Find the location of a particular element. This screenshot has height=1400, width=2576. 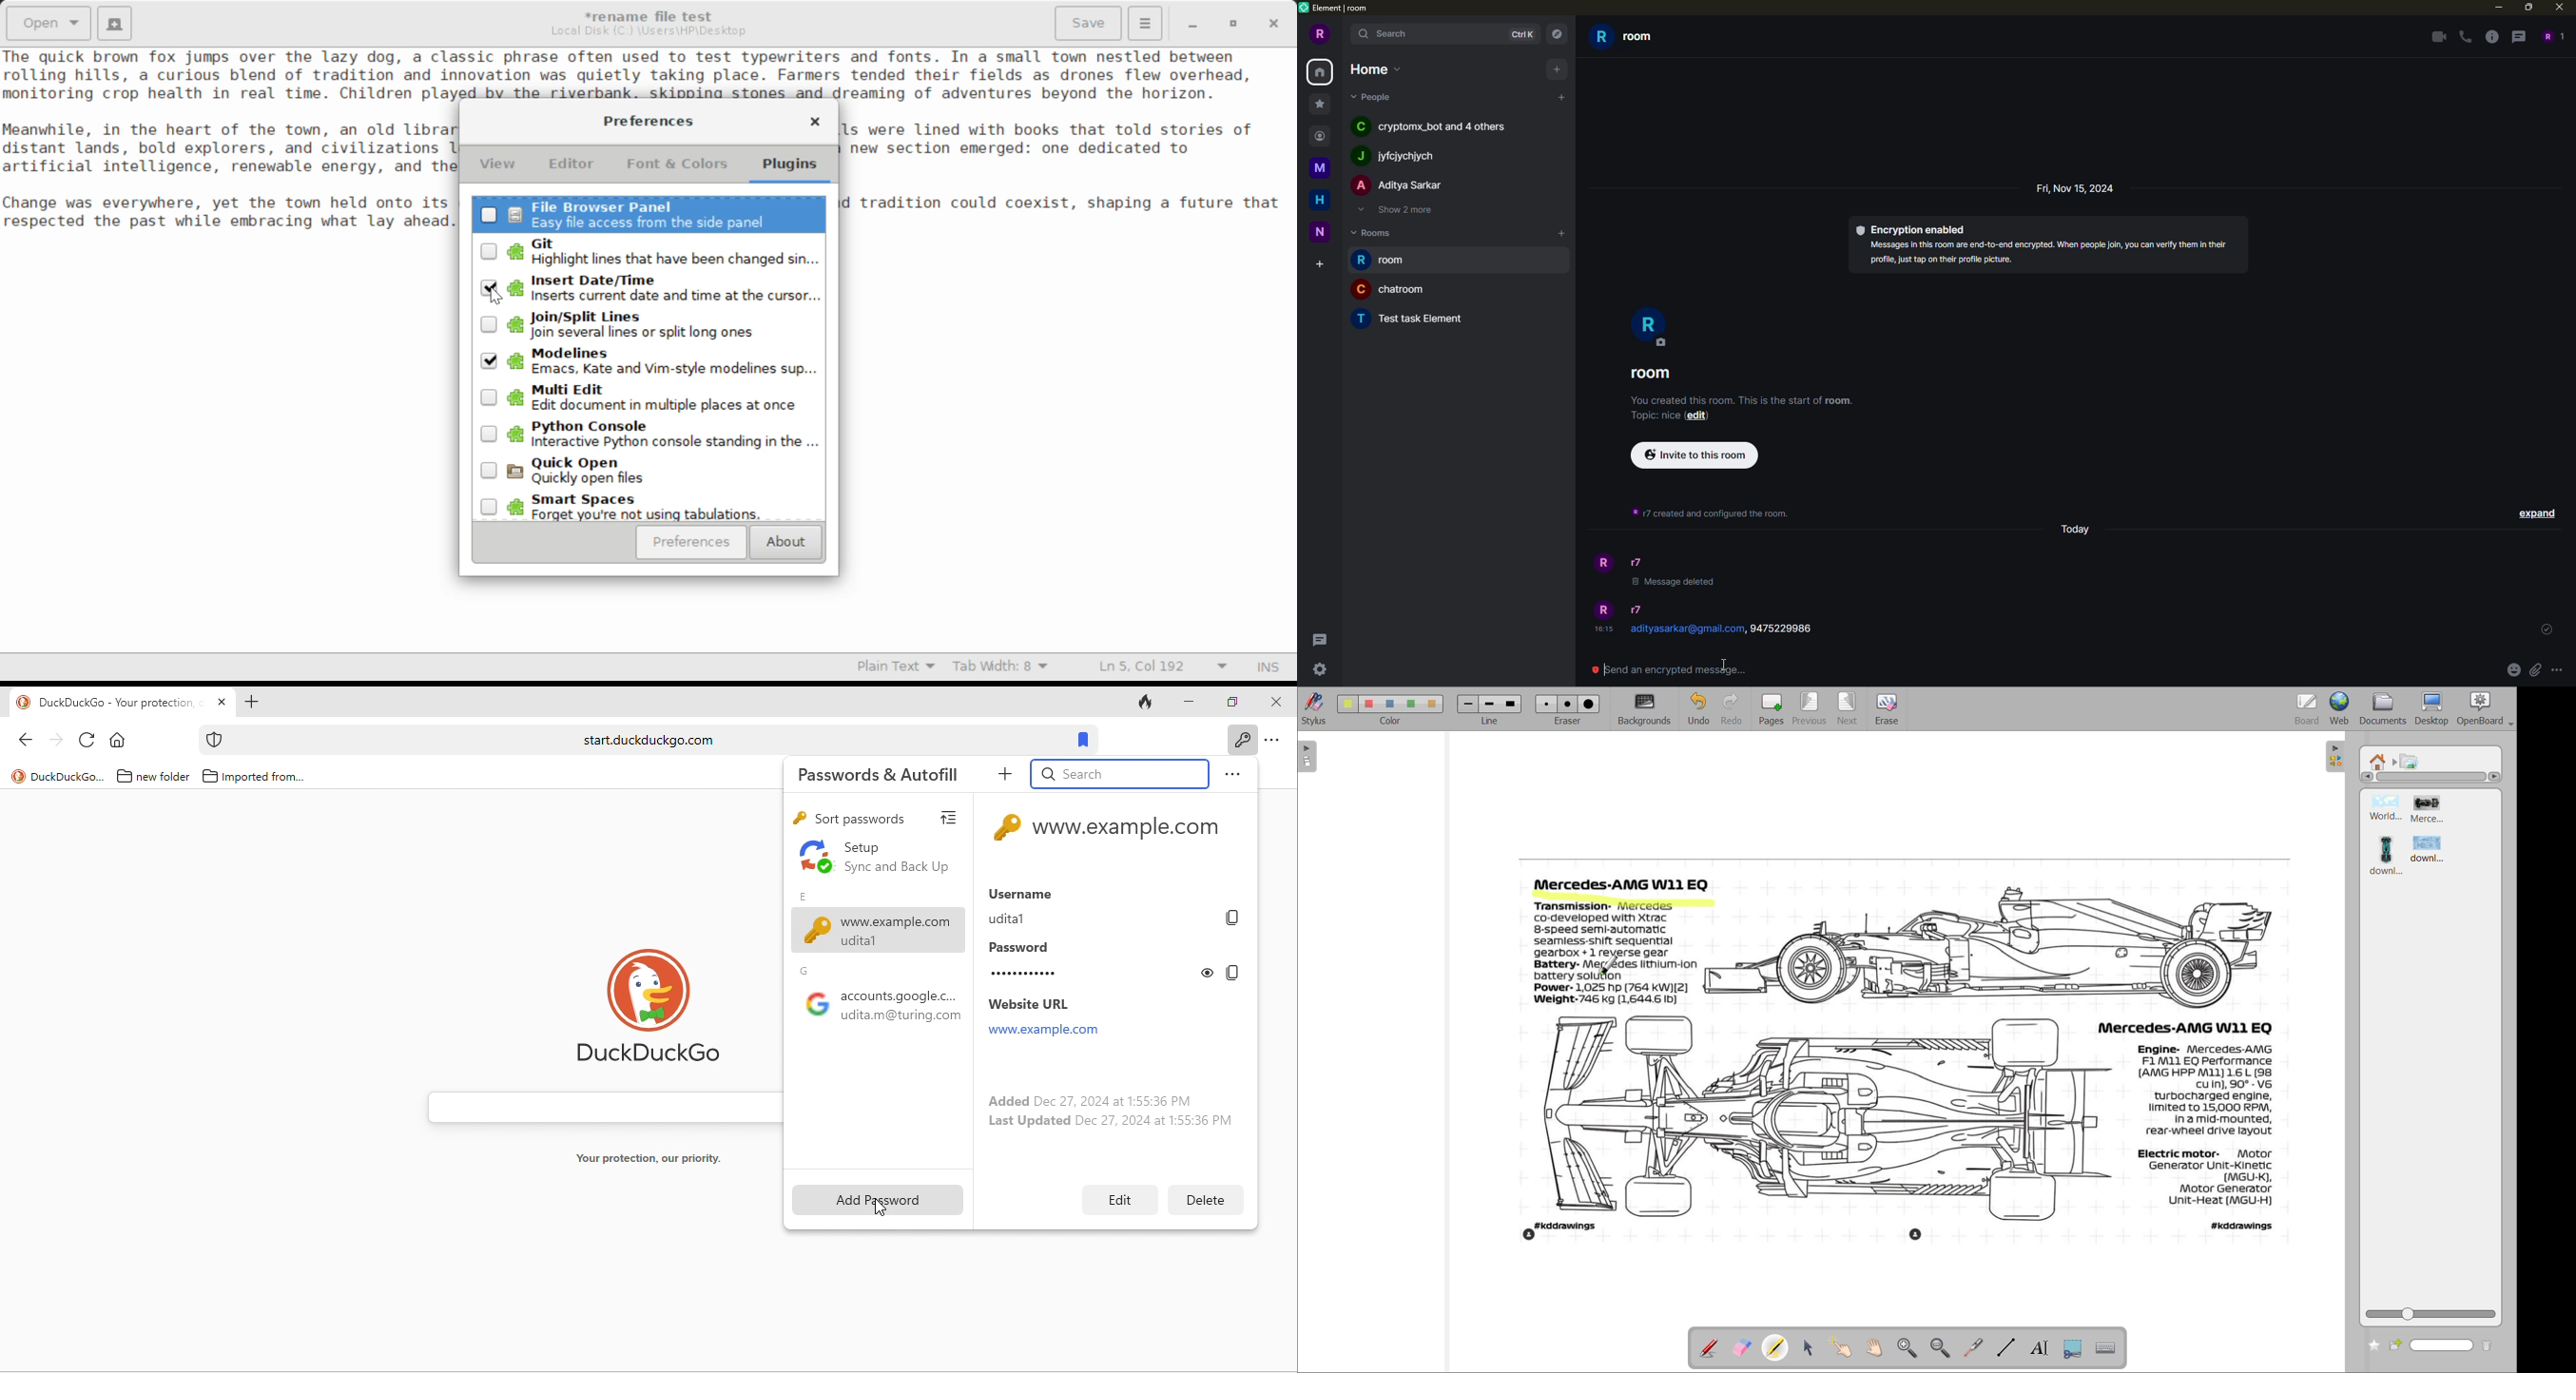

folder icon is located at coordinates (210, 776).